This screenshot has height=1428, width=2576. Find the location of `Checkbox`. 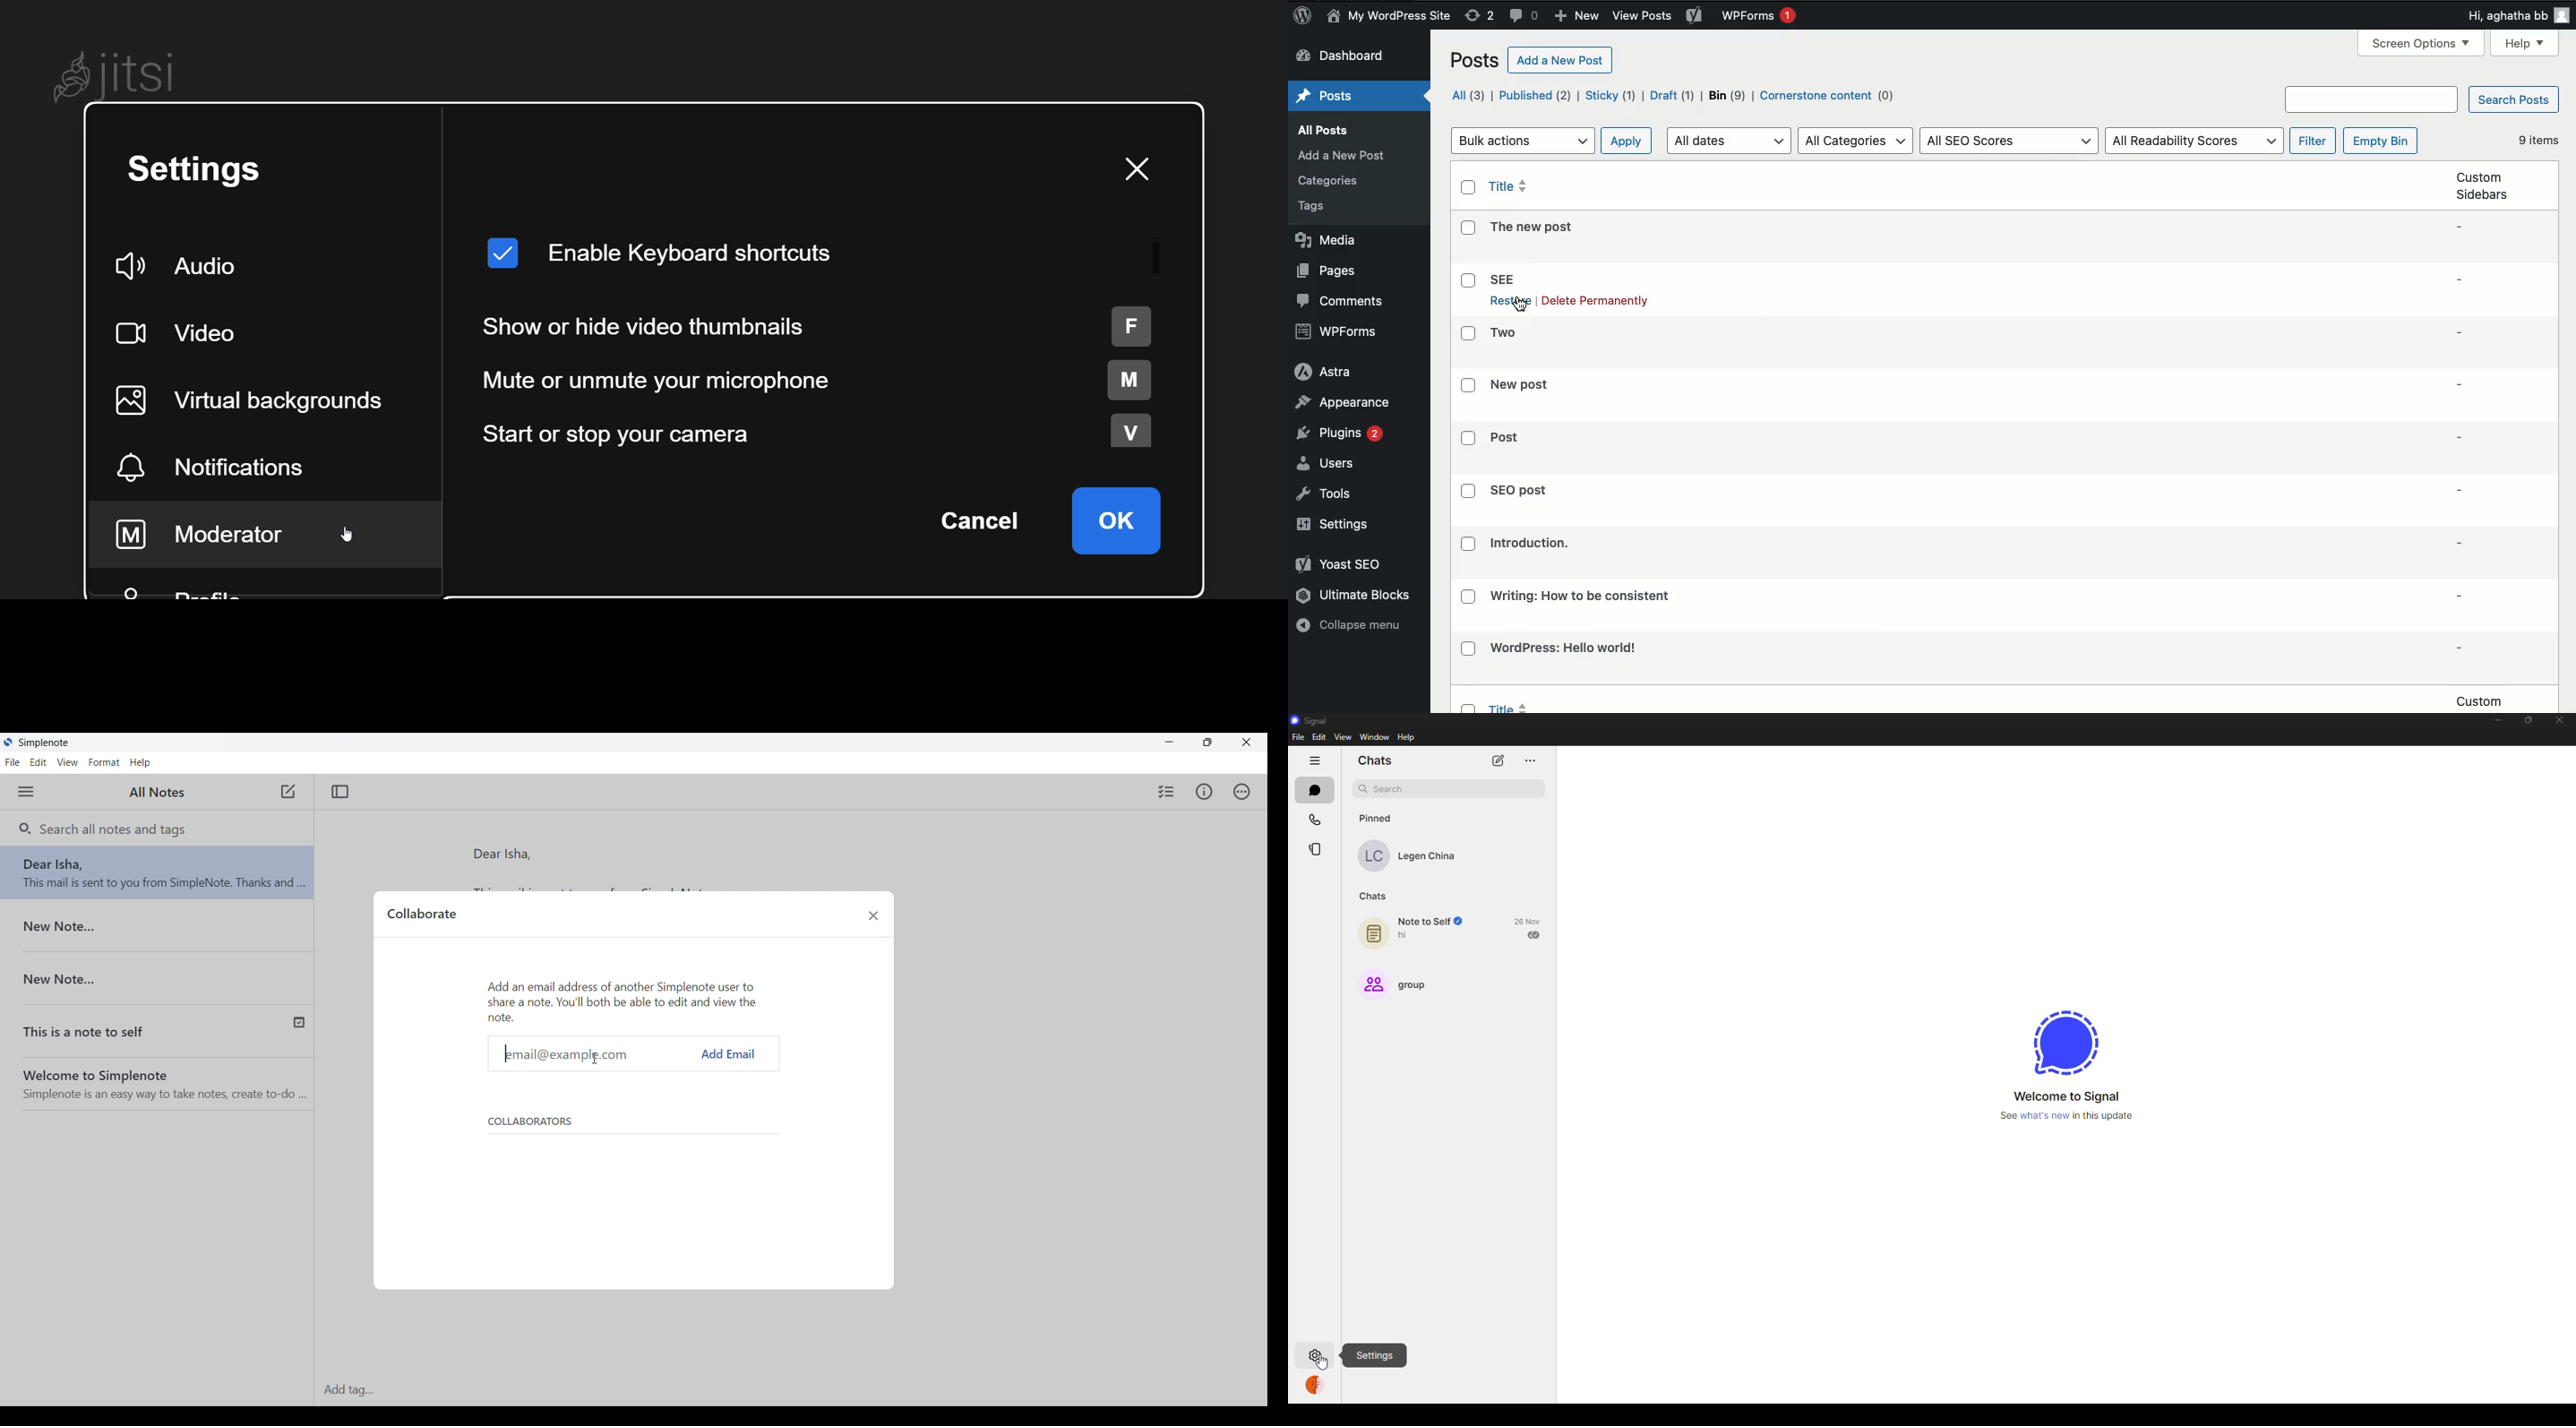

Checkbox is located at coordinates (1468, 332).